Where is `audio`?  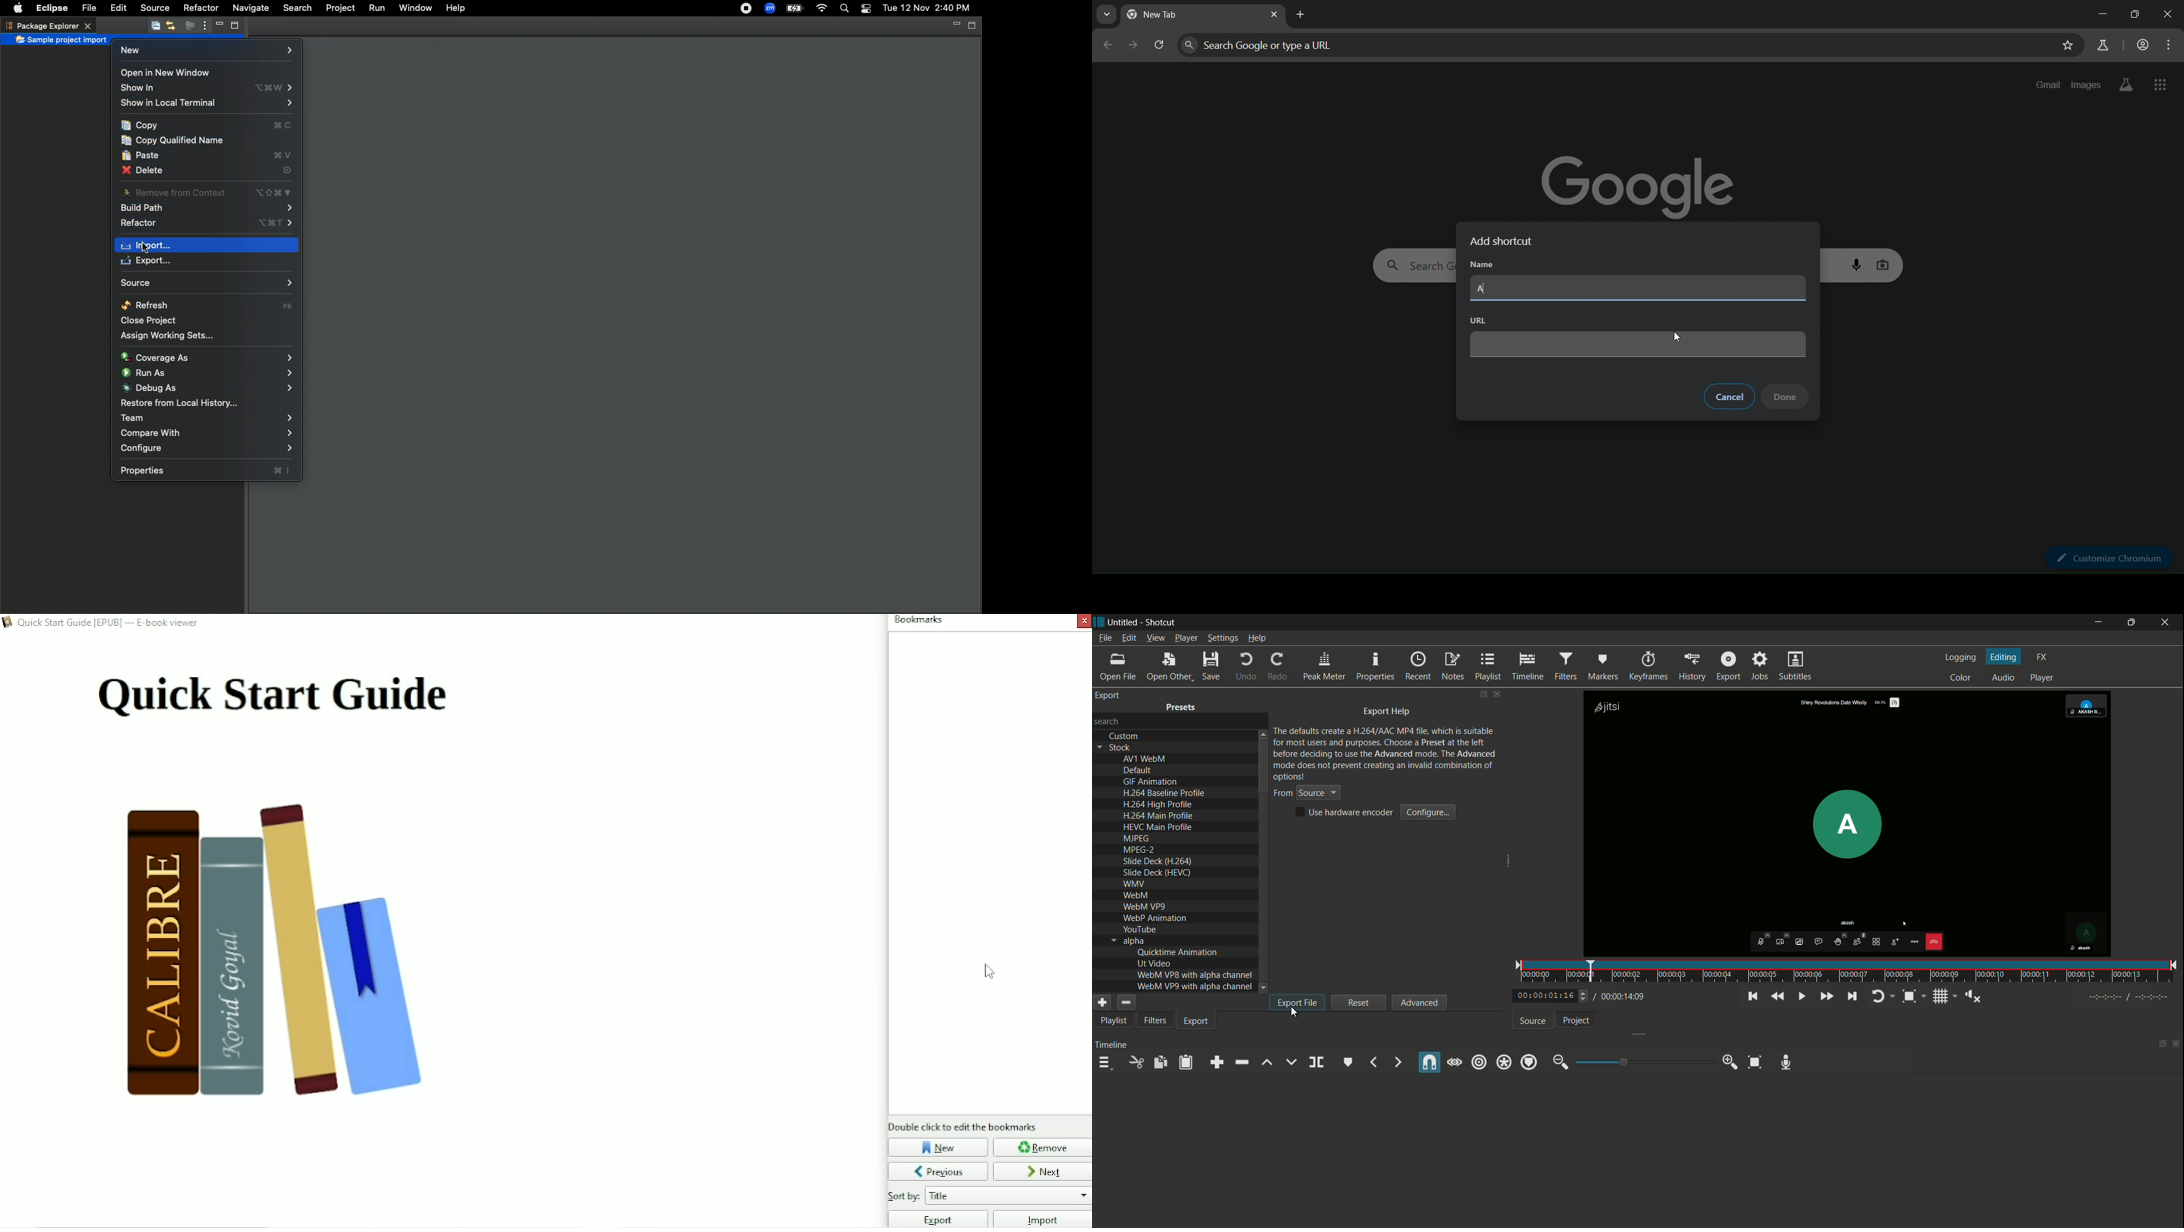 audio is located at coordinates (2003, 678).